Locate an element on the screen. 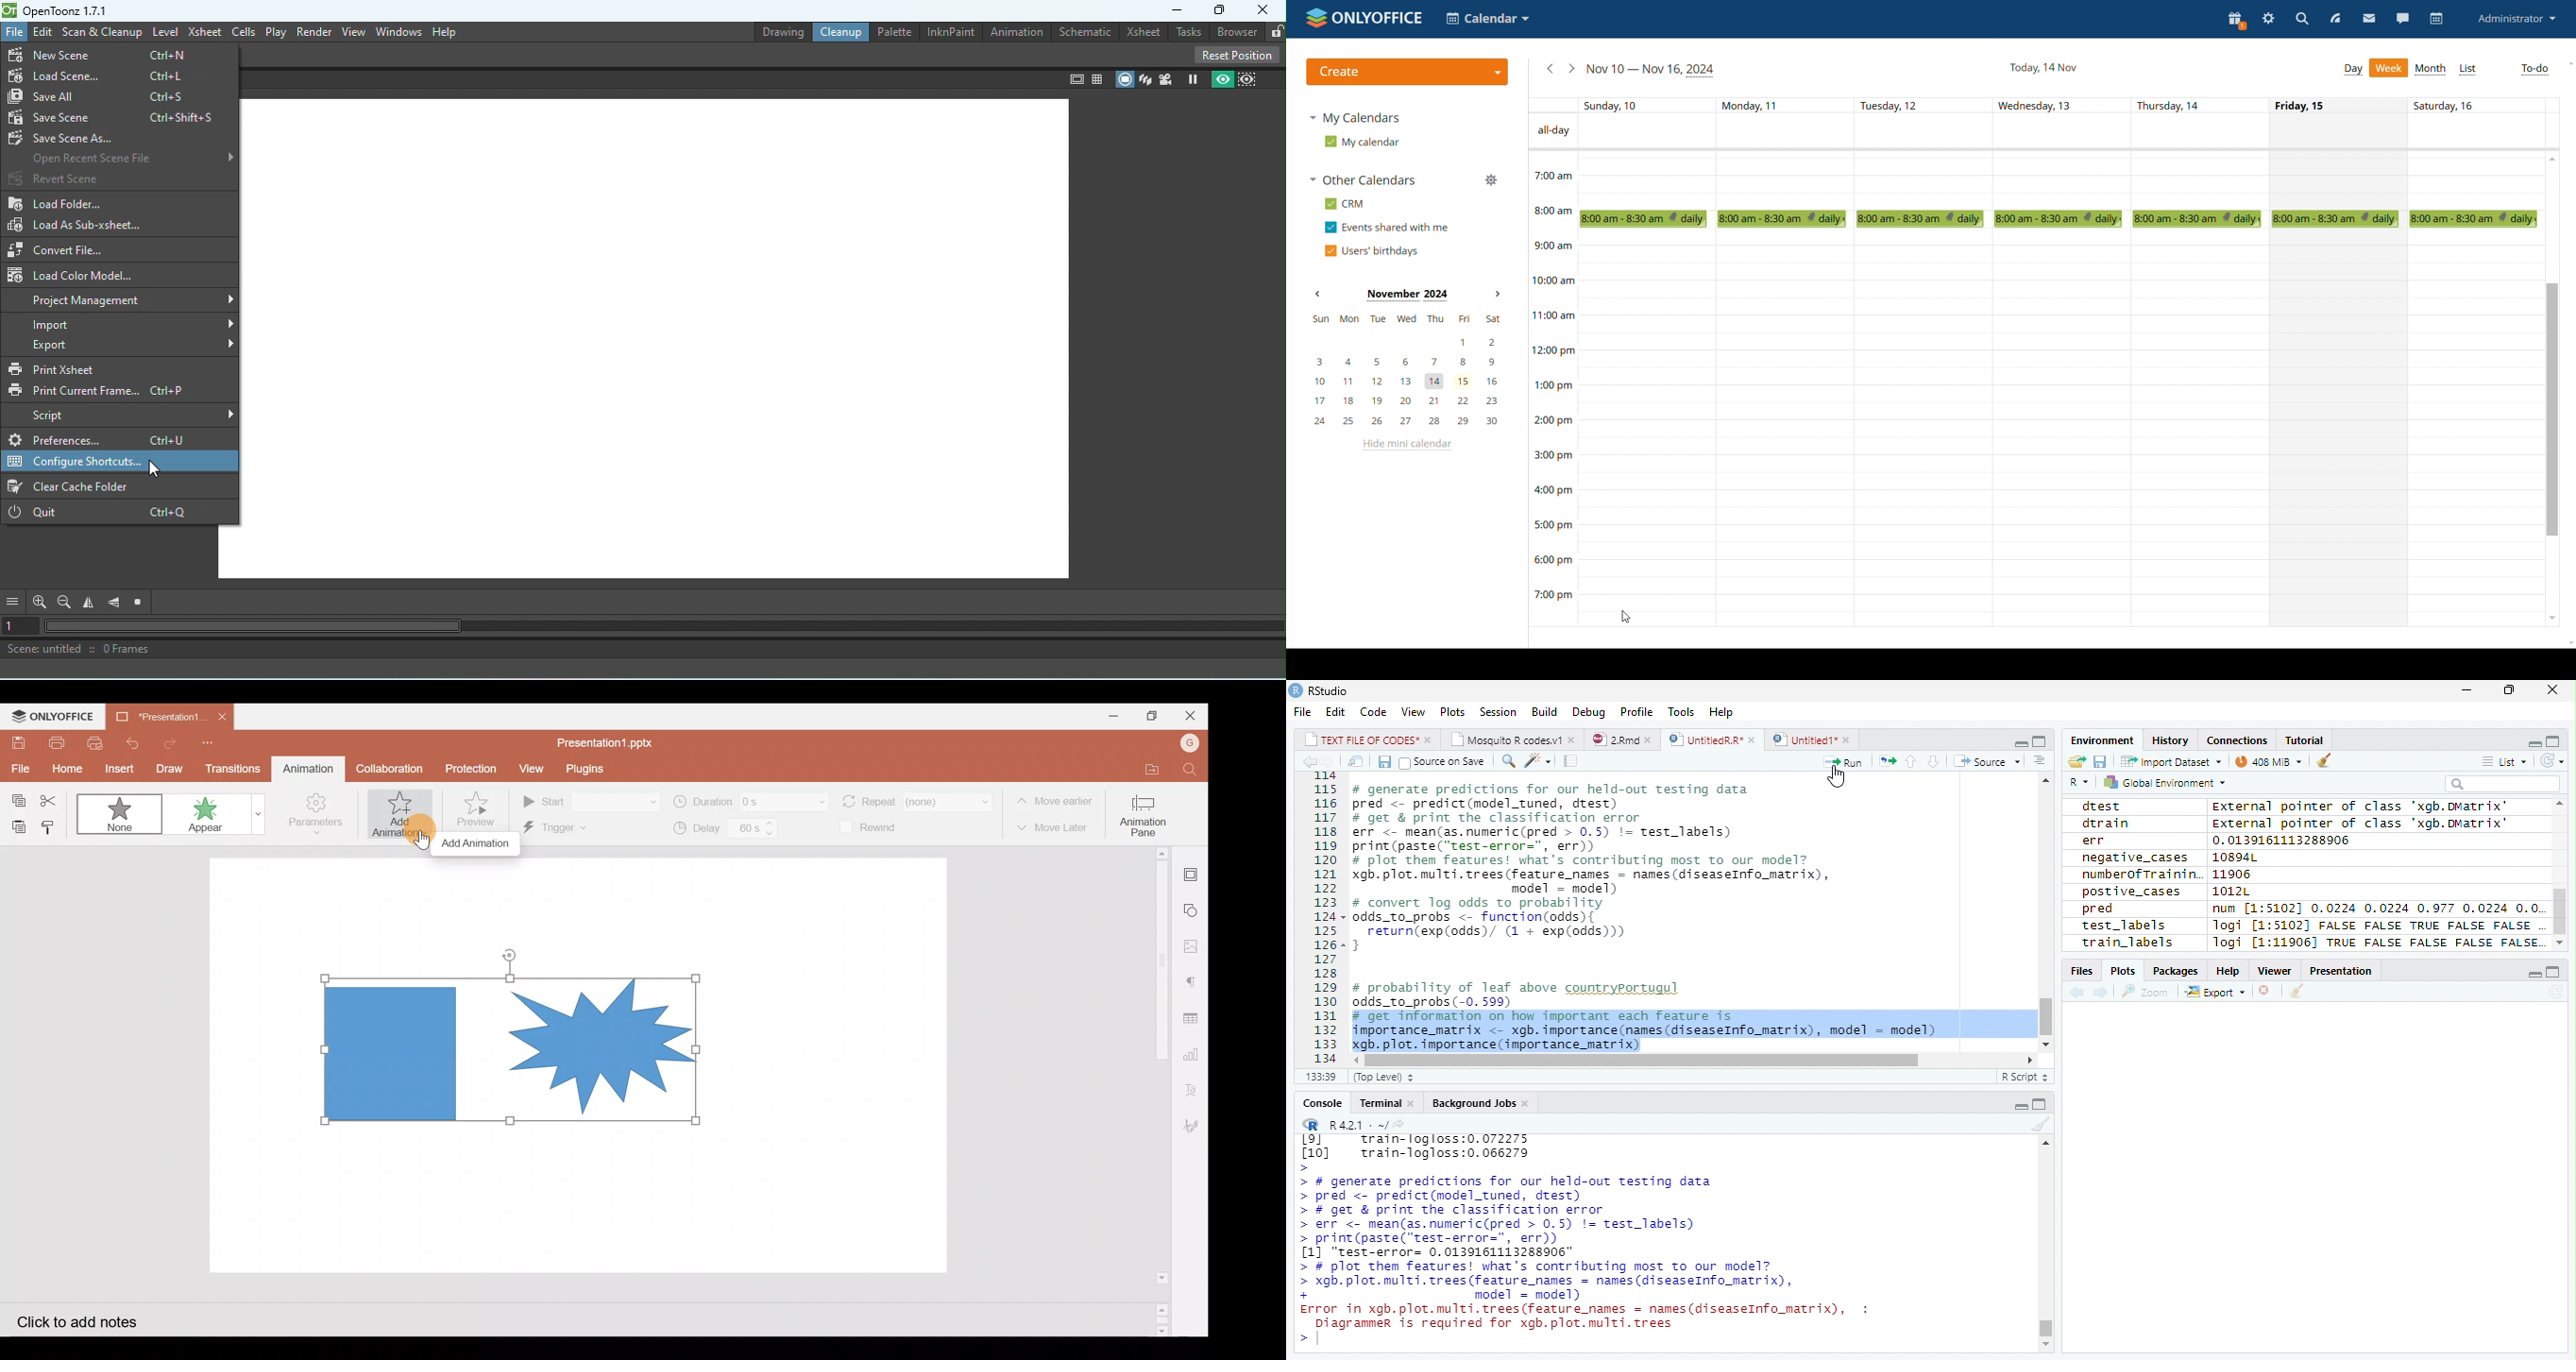 The height and width of the screenshot is (1372, 2576). 1:1 is located at coordinates (1322, 1076).